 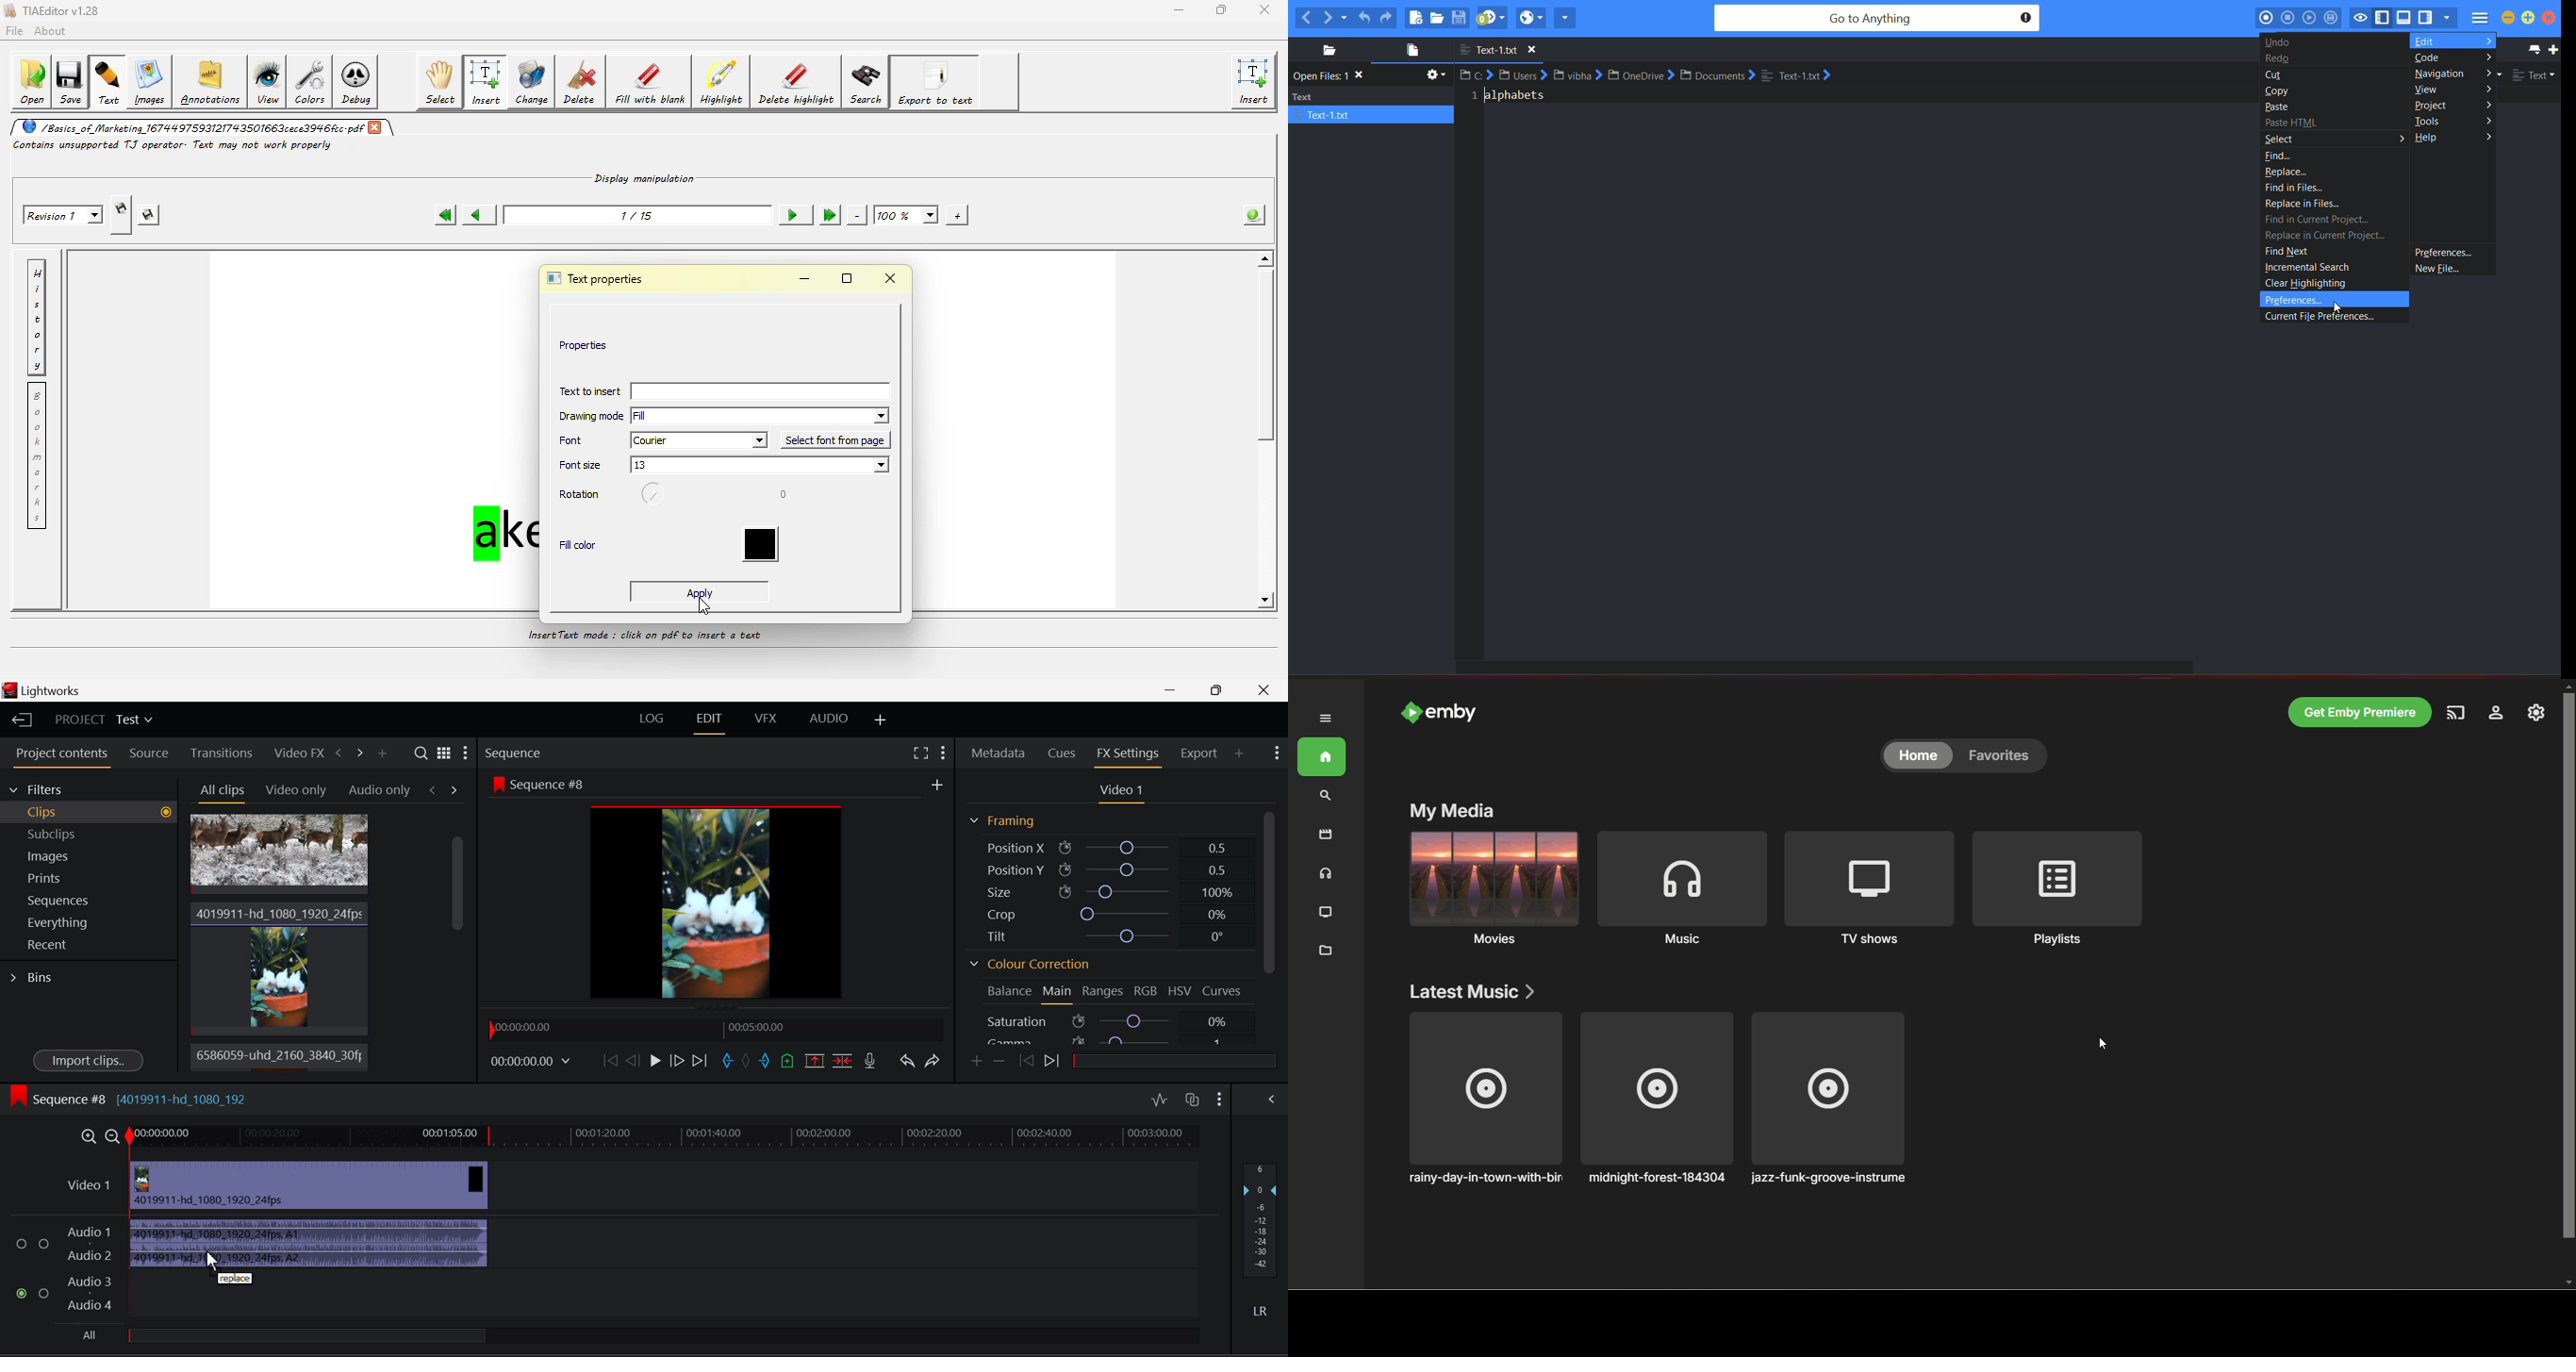 What do you see at coordinates (297, 1339) in the screenshot?
I see `All` at bounding box center [297, 1339].